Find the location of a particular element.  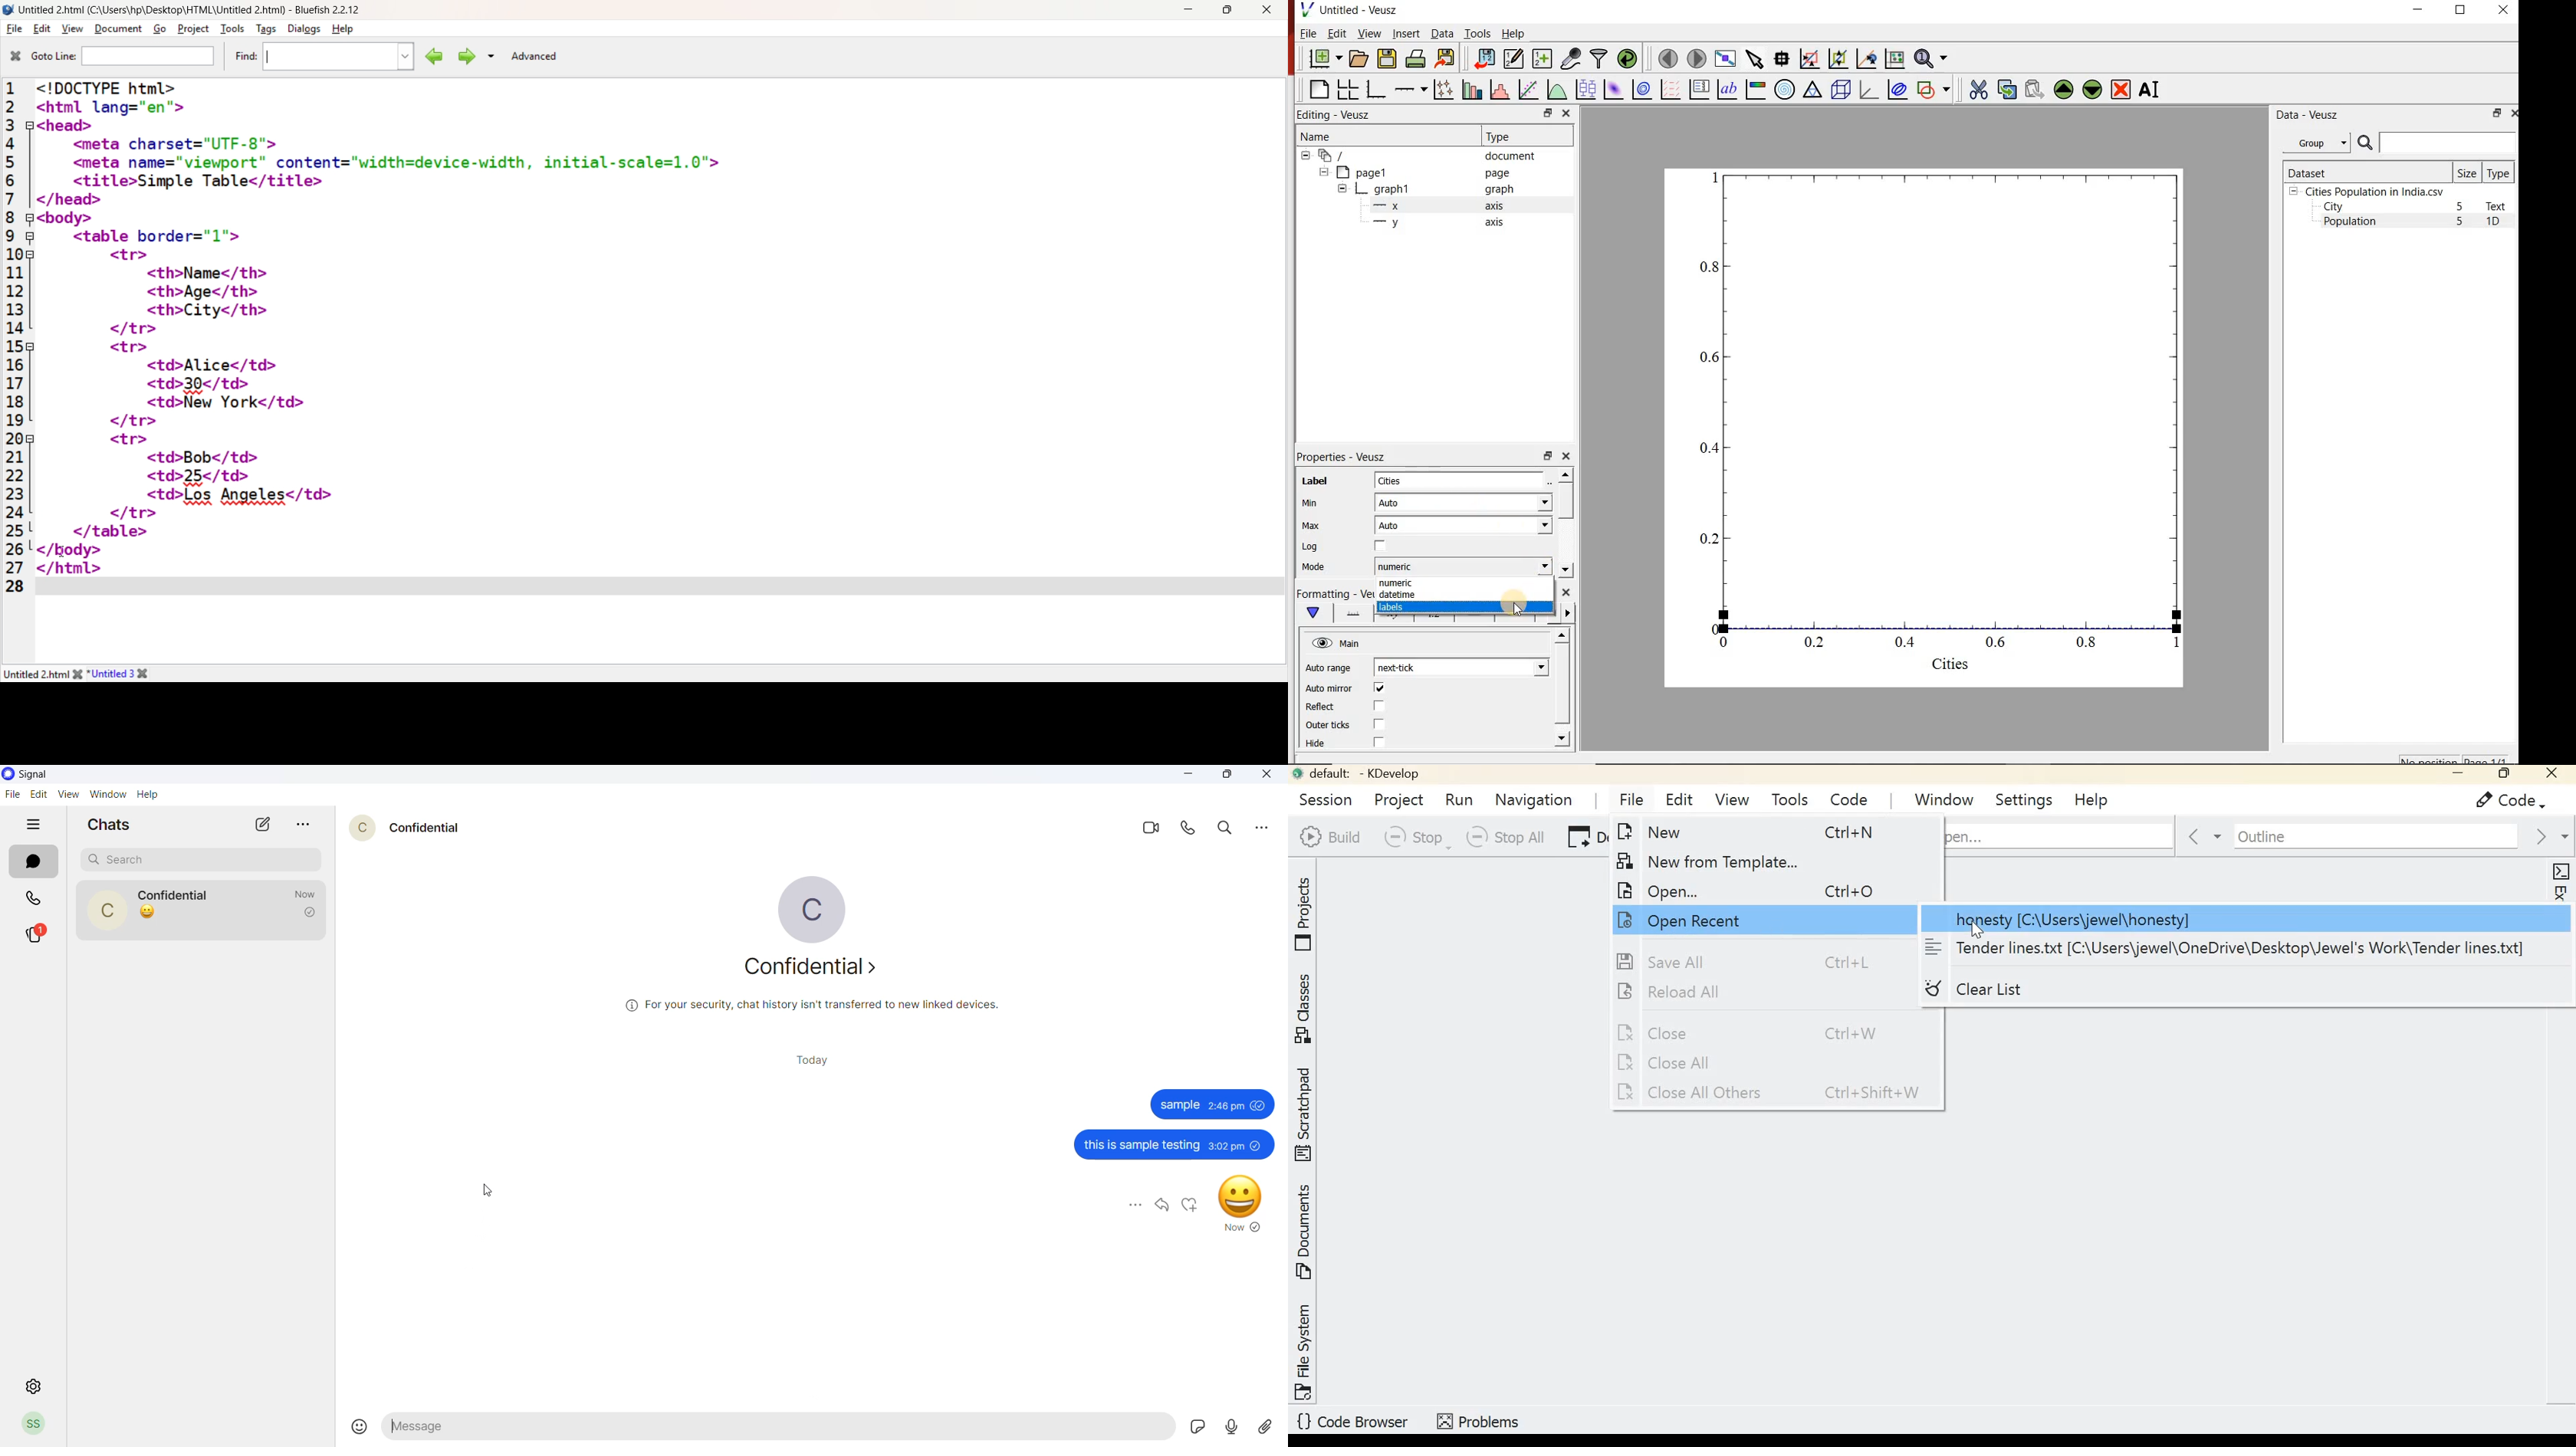

View is located at coordinates (71, 29).